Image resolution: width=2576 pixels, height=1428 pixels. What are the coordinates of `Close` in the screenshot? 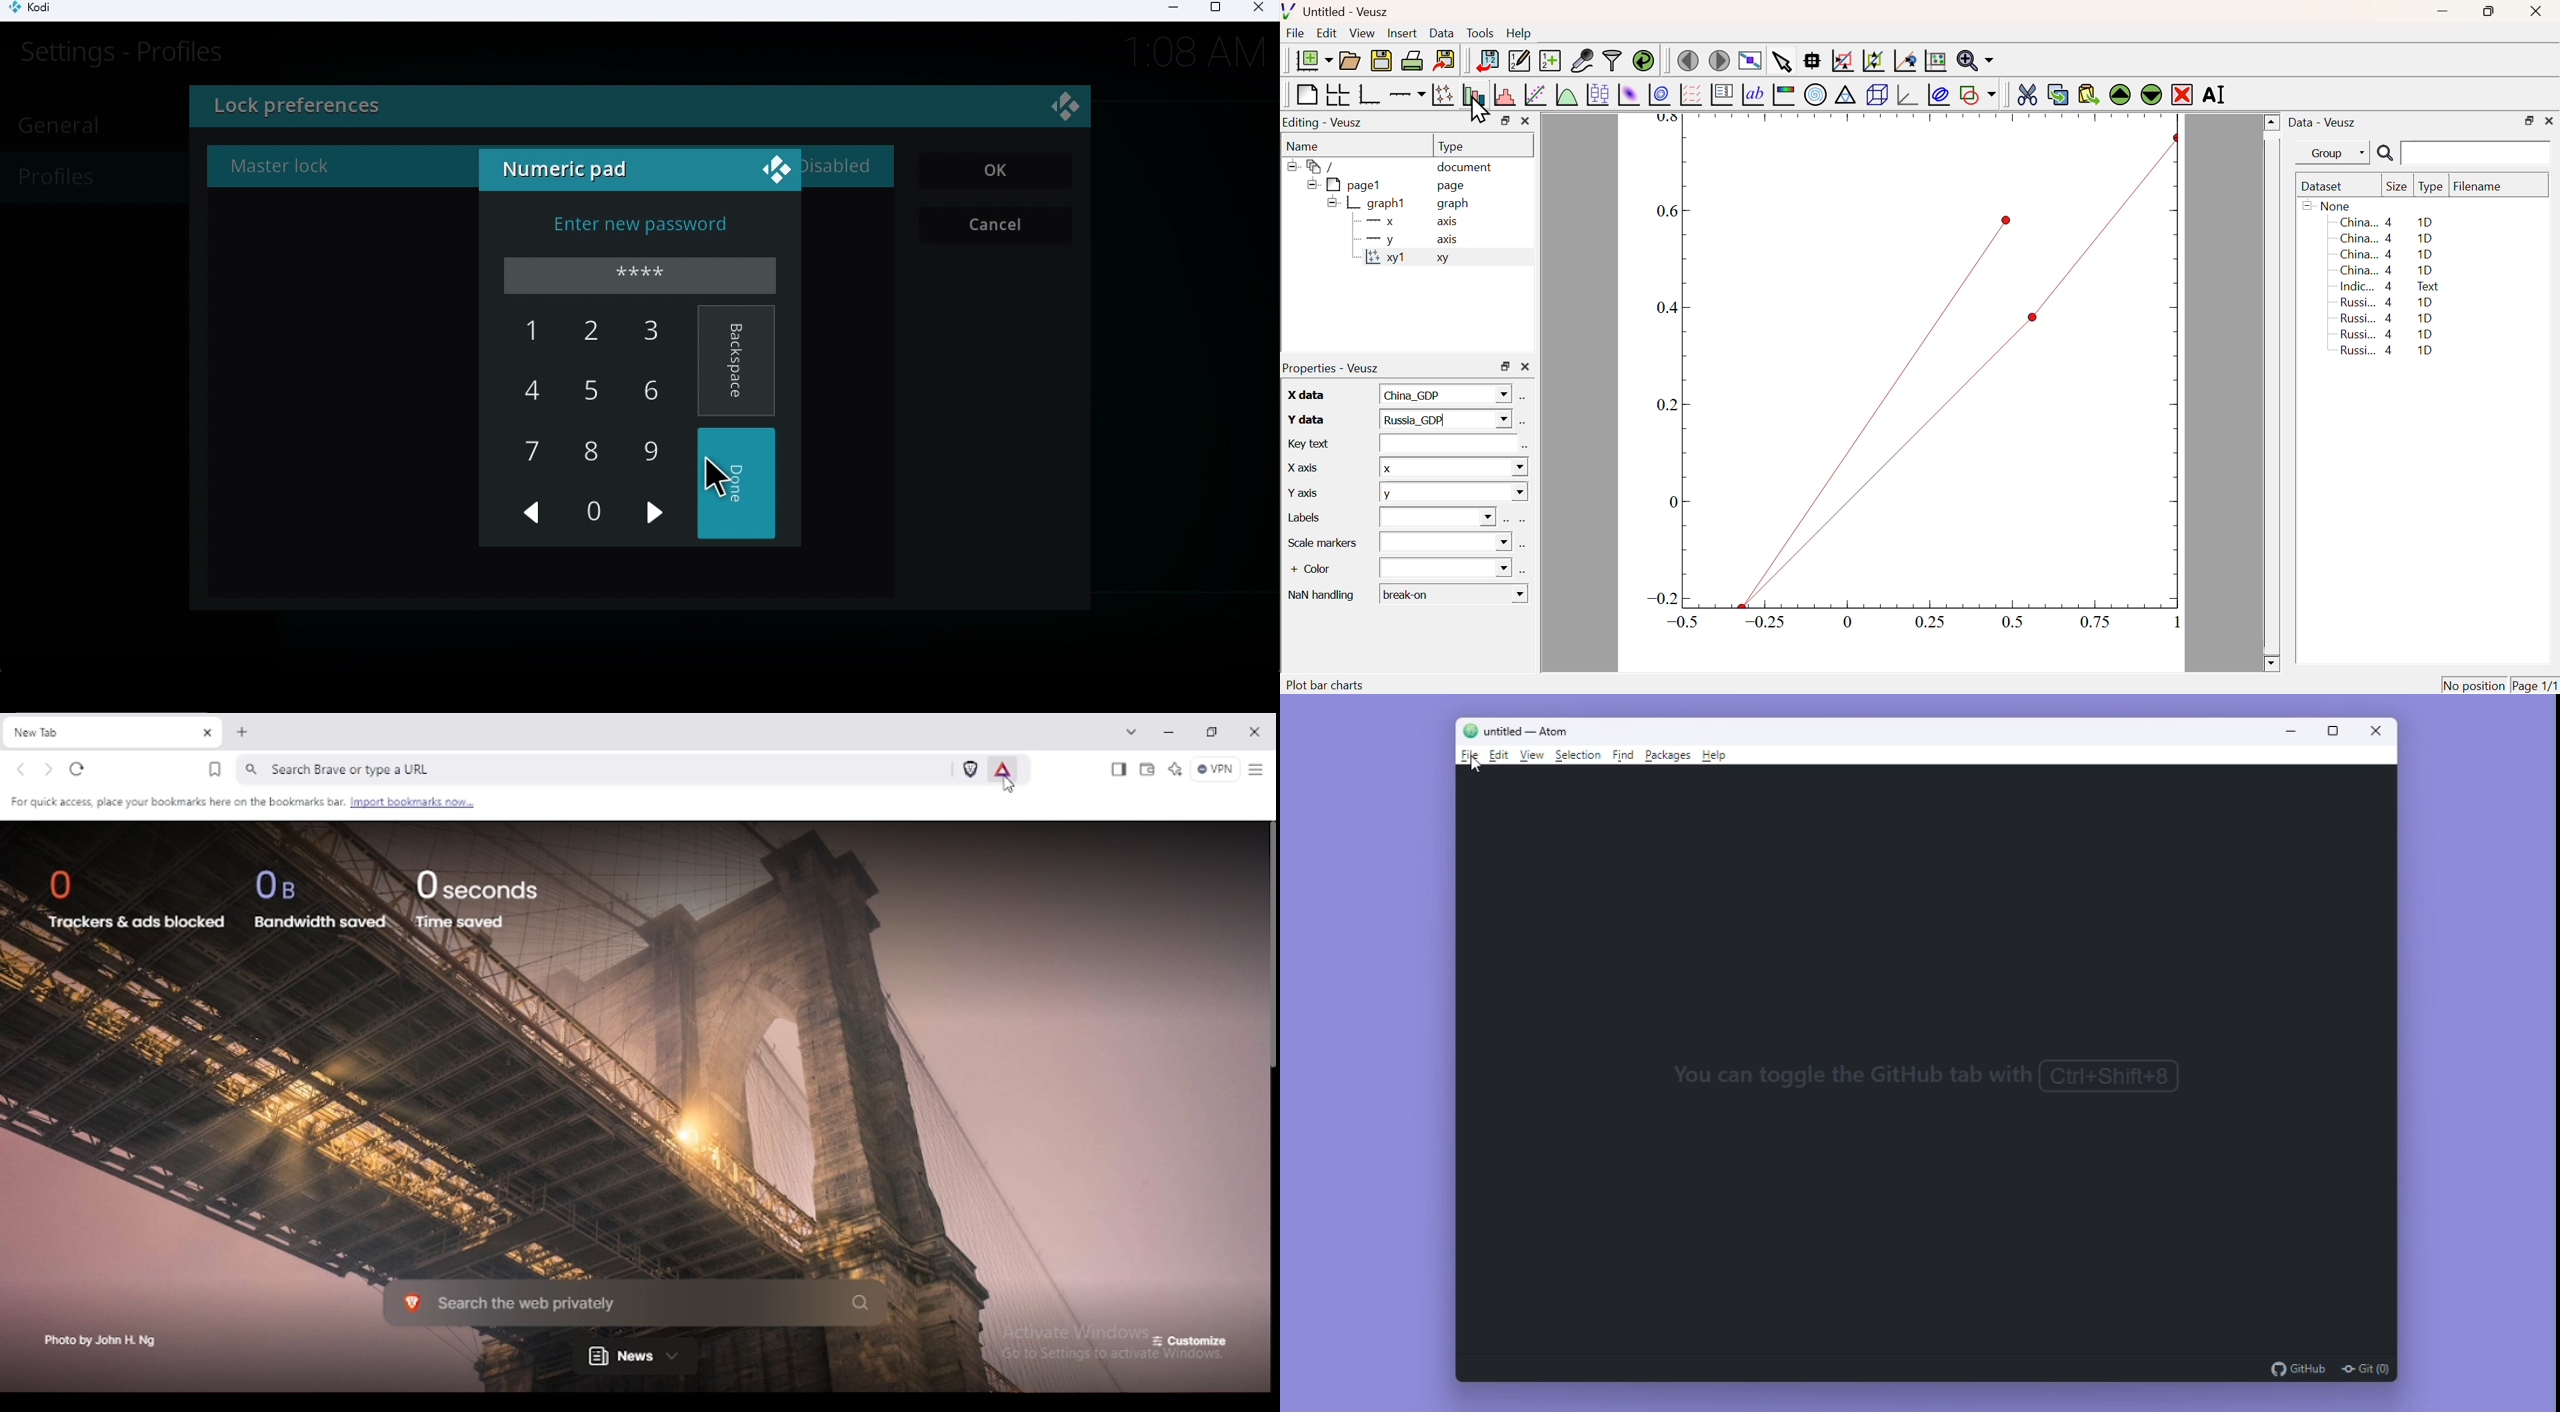 It's located at (1256, 10).